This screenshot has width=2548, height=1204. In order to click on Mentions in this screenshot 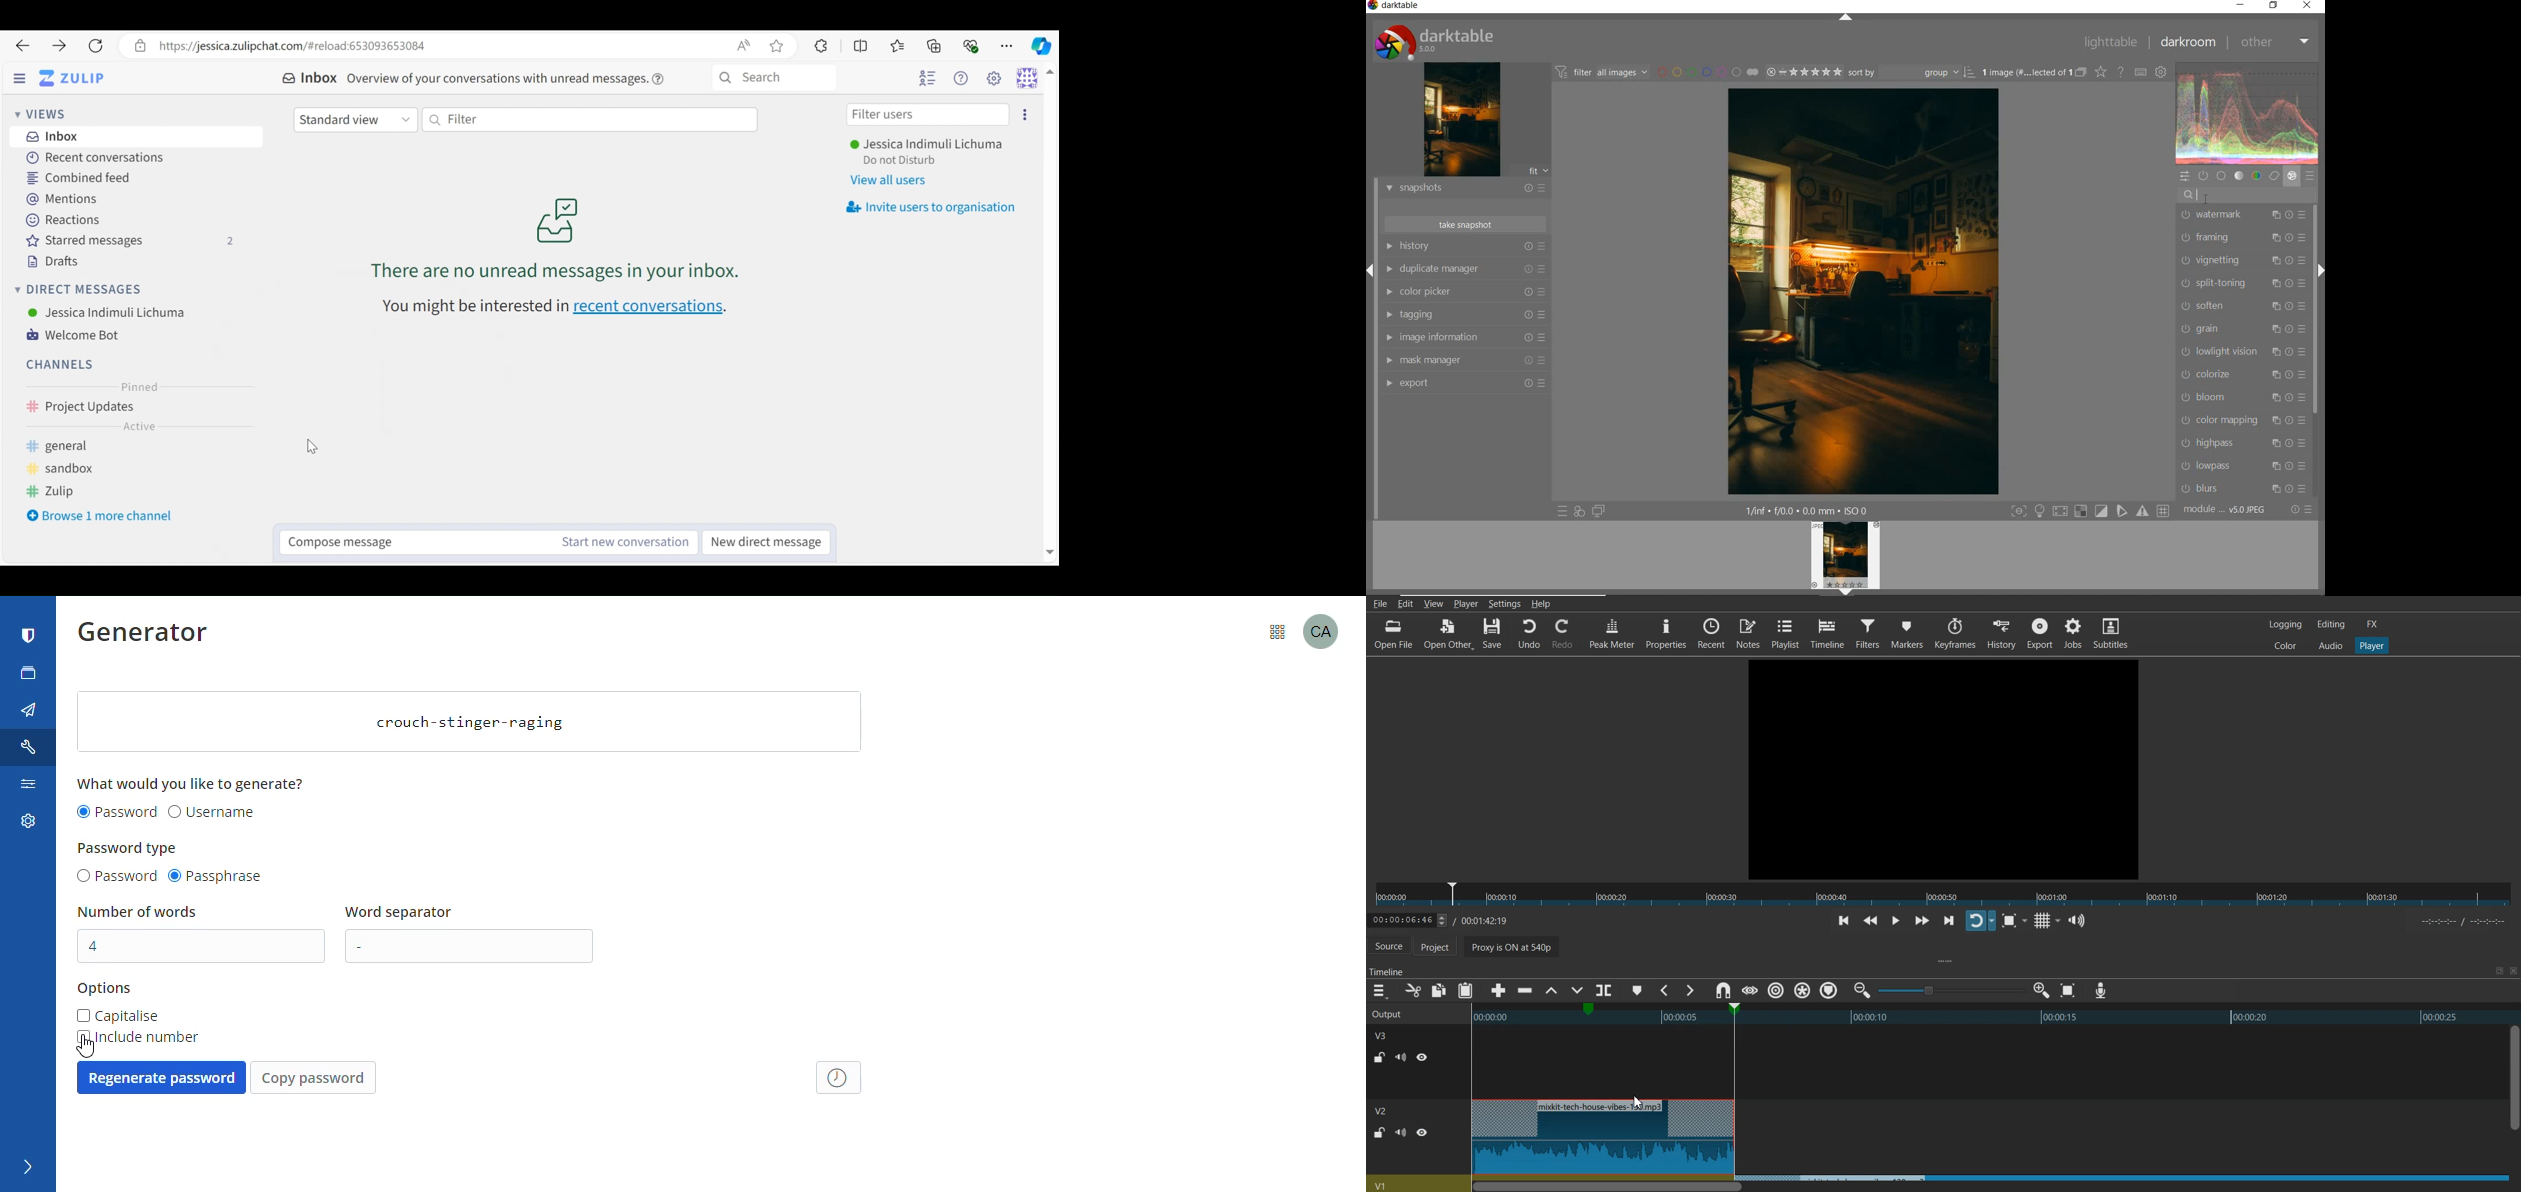, I will do `click(67, 200)`.